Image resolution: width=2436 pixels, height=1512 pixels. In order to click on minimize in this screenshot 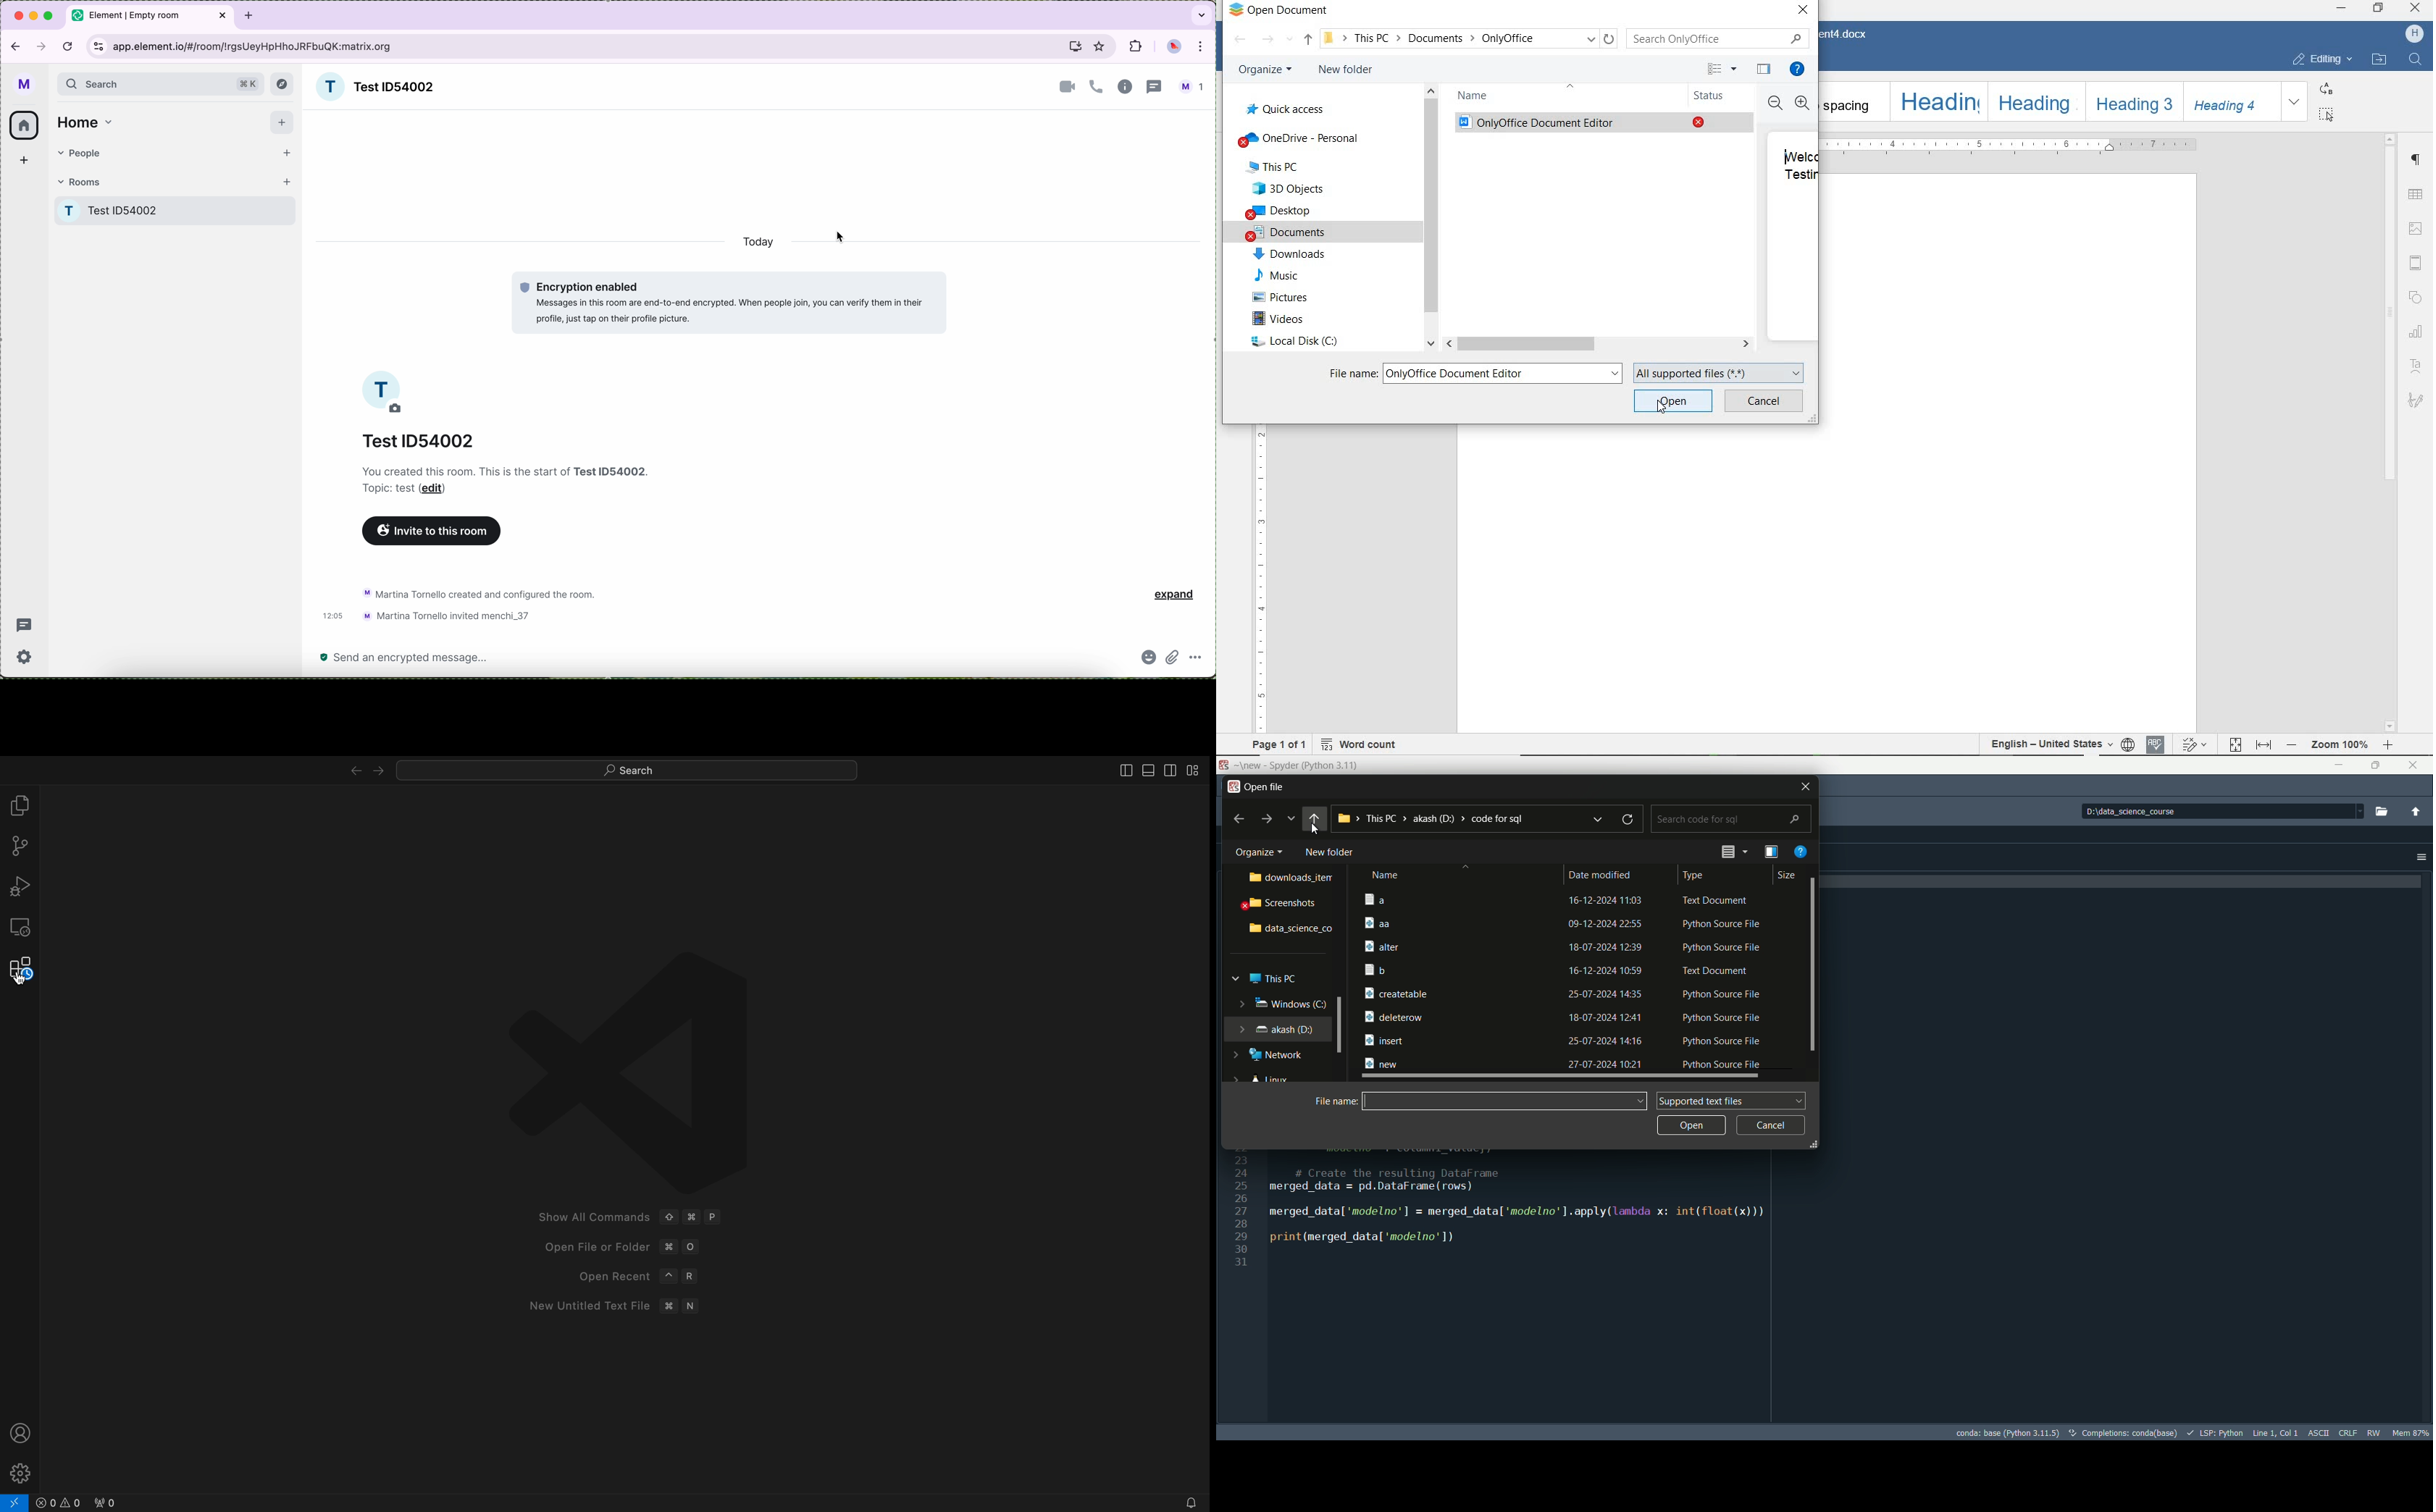, I will do `click(36, 16)`.